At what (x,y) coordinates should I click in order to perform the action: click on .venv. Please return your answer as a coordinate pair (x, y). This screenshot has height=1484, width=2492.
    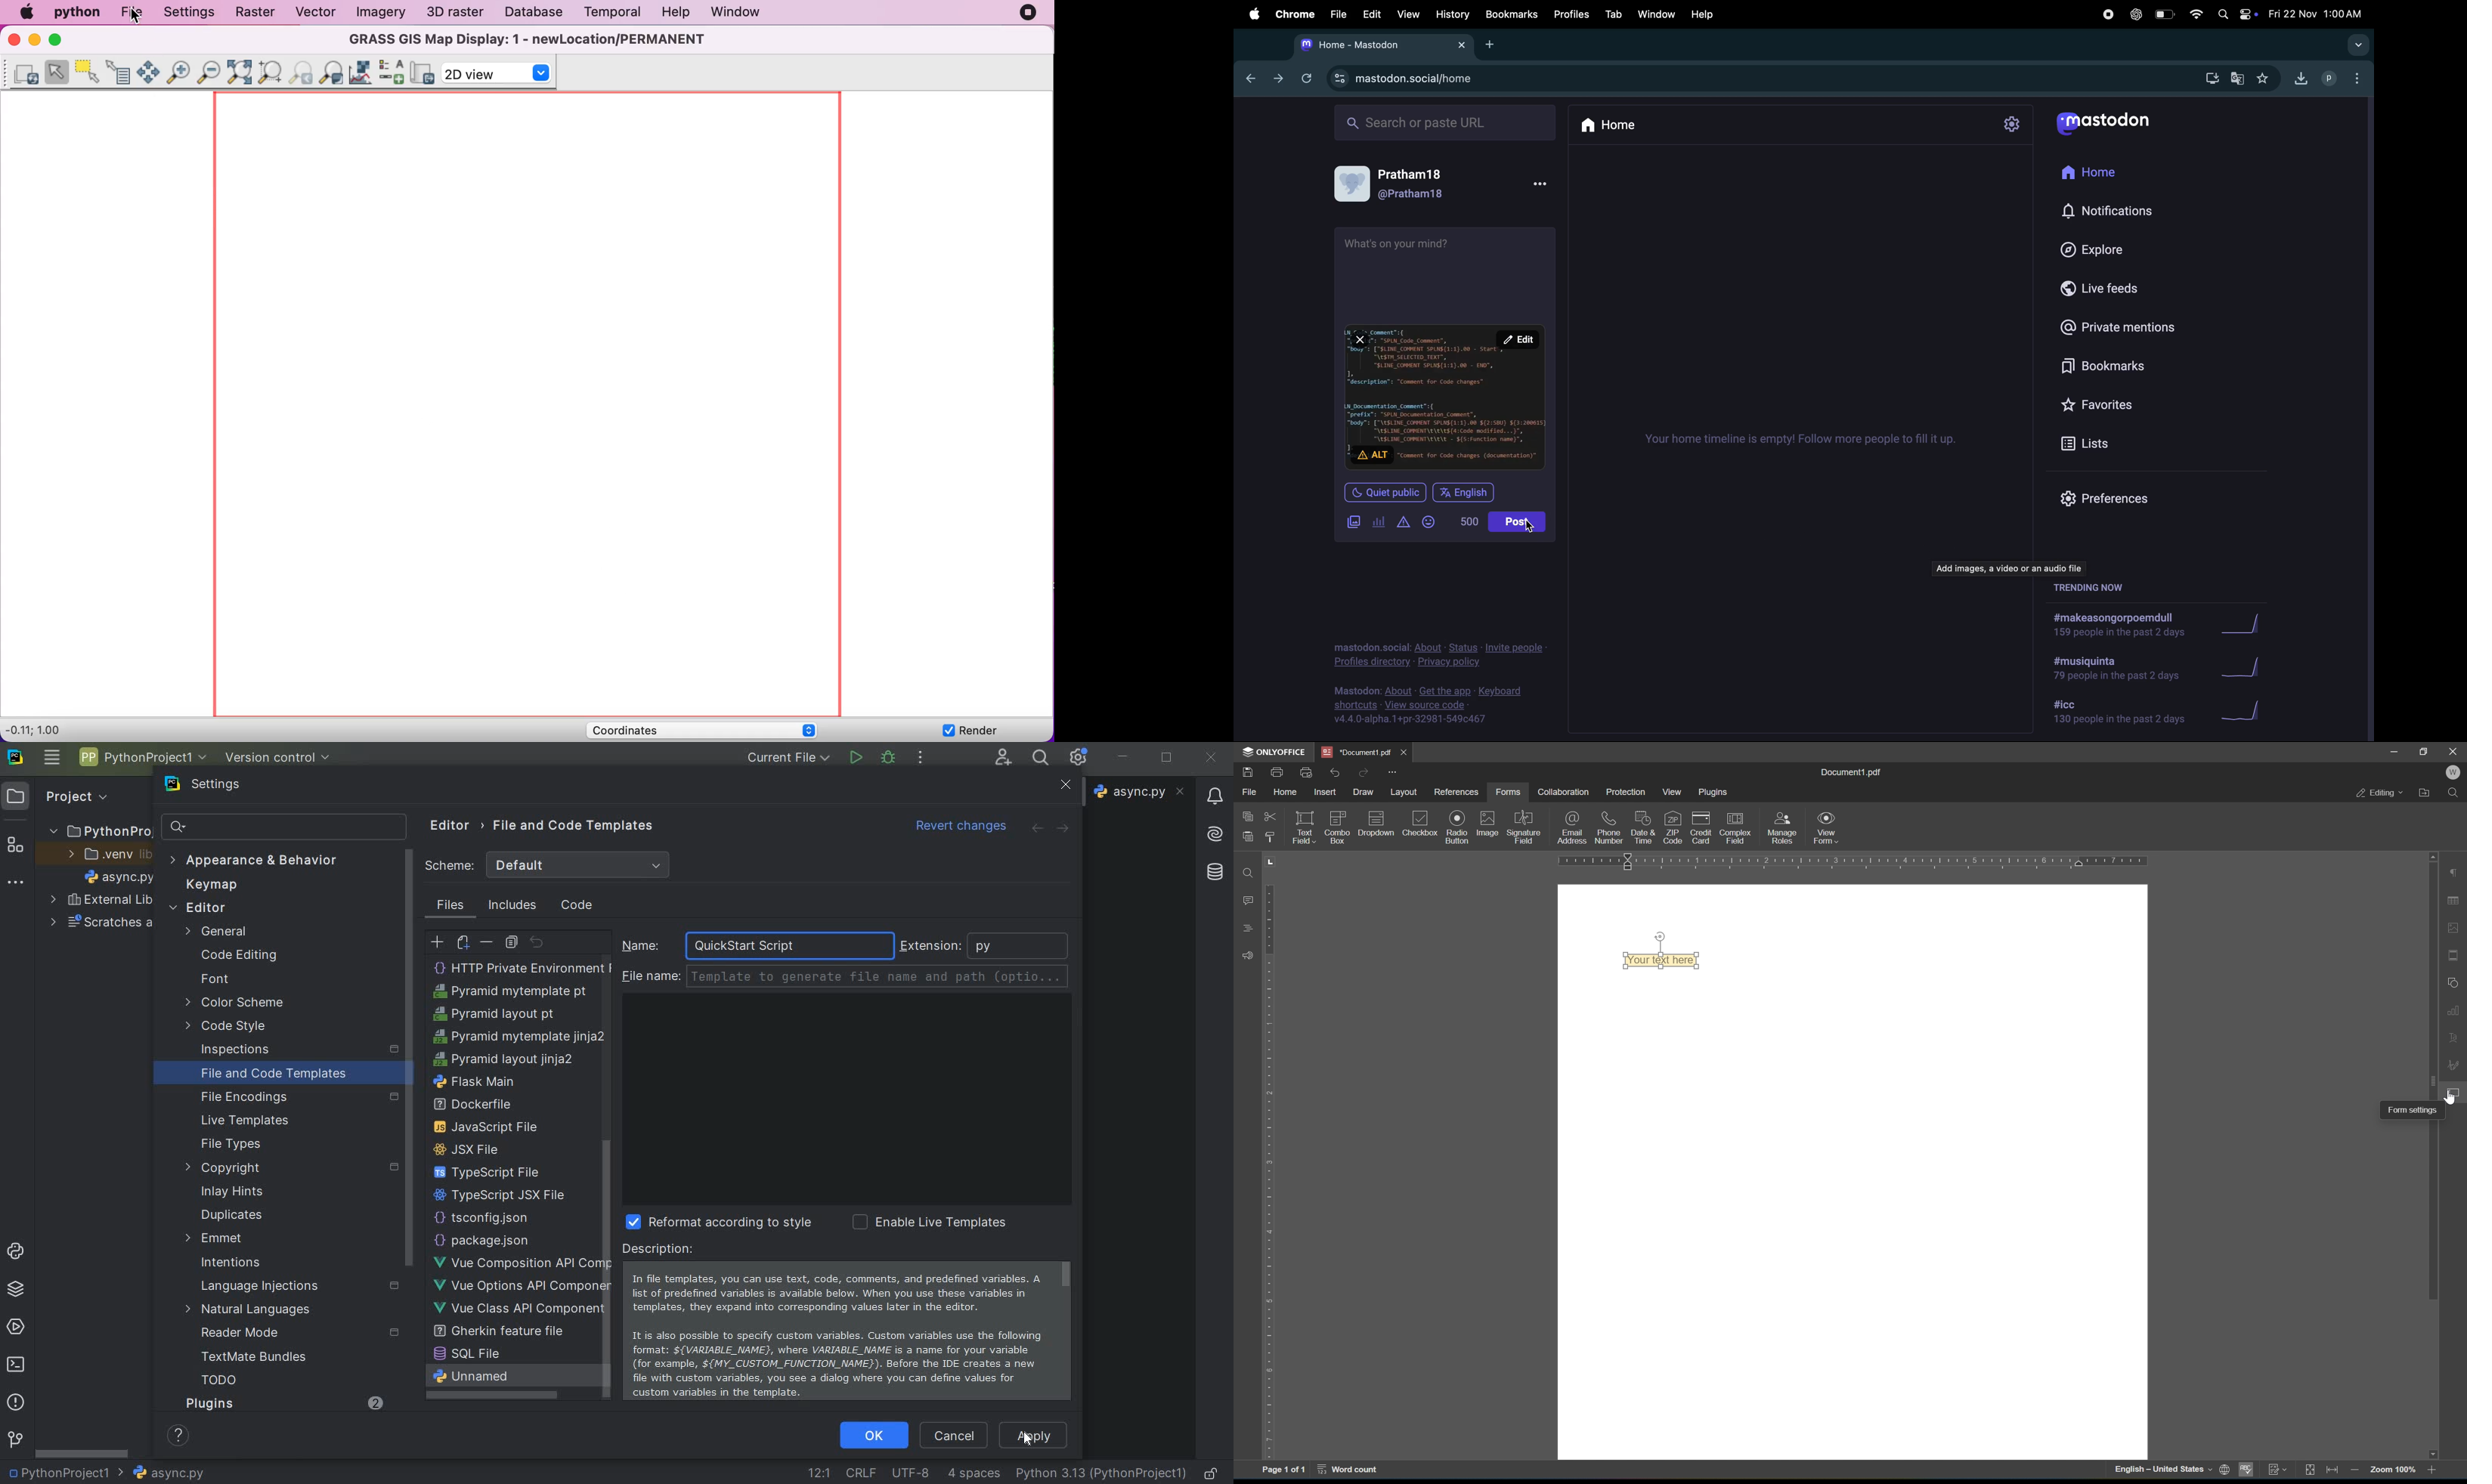
    Looking at the image, I should click on (109, 855).